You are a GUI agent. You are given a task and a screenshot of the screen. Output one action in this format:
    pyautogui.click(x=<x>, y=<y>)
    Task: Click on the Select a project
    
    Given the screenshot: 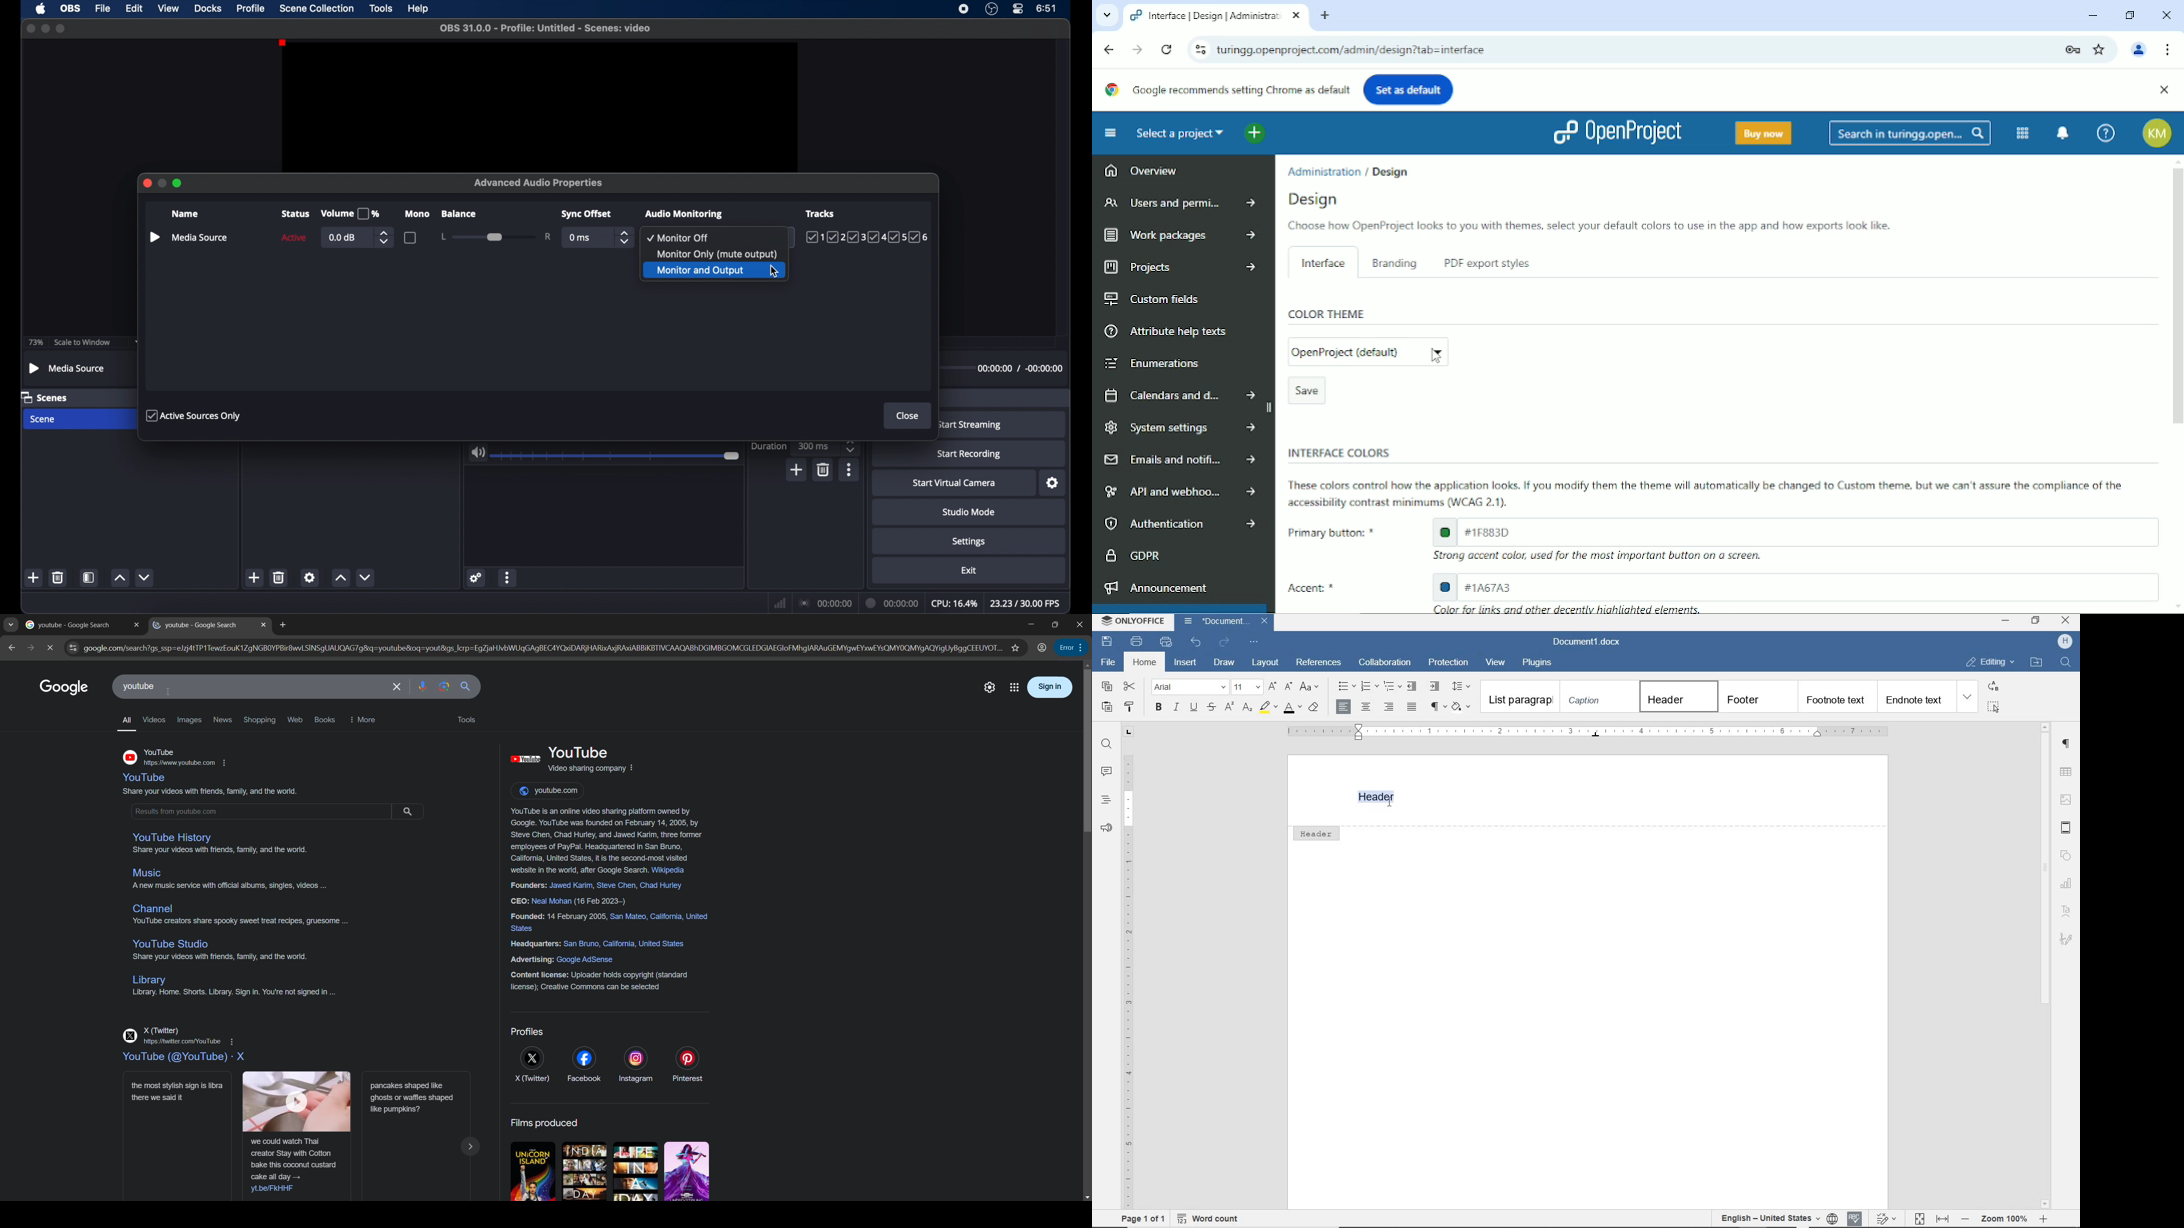 What is the action you would take?
    pyautogui.click(x=1180, y=133)
    